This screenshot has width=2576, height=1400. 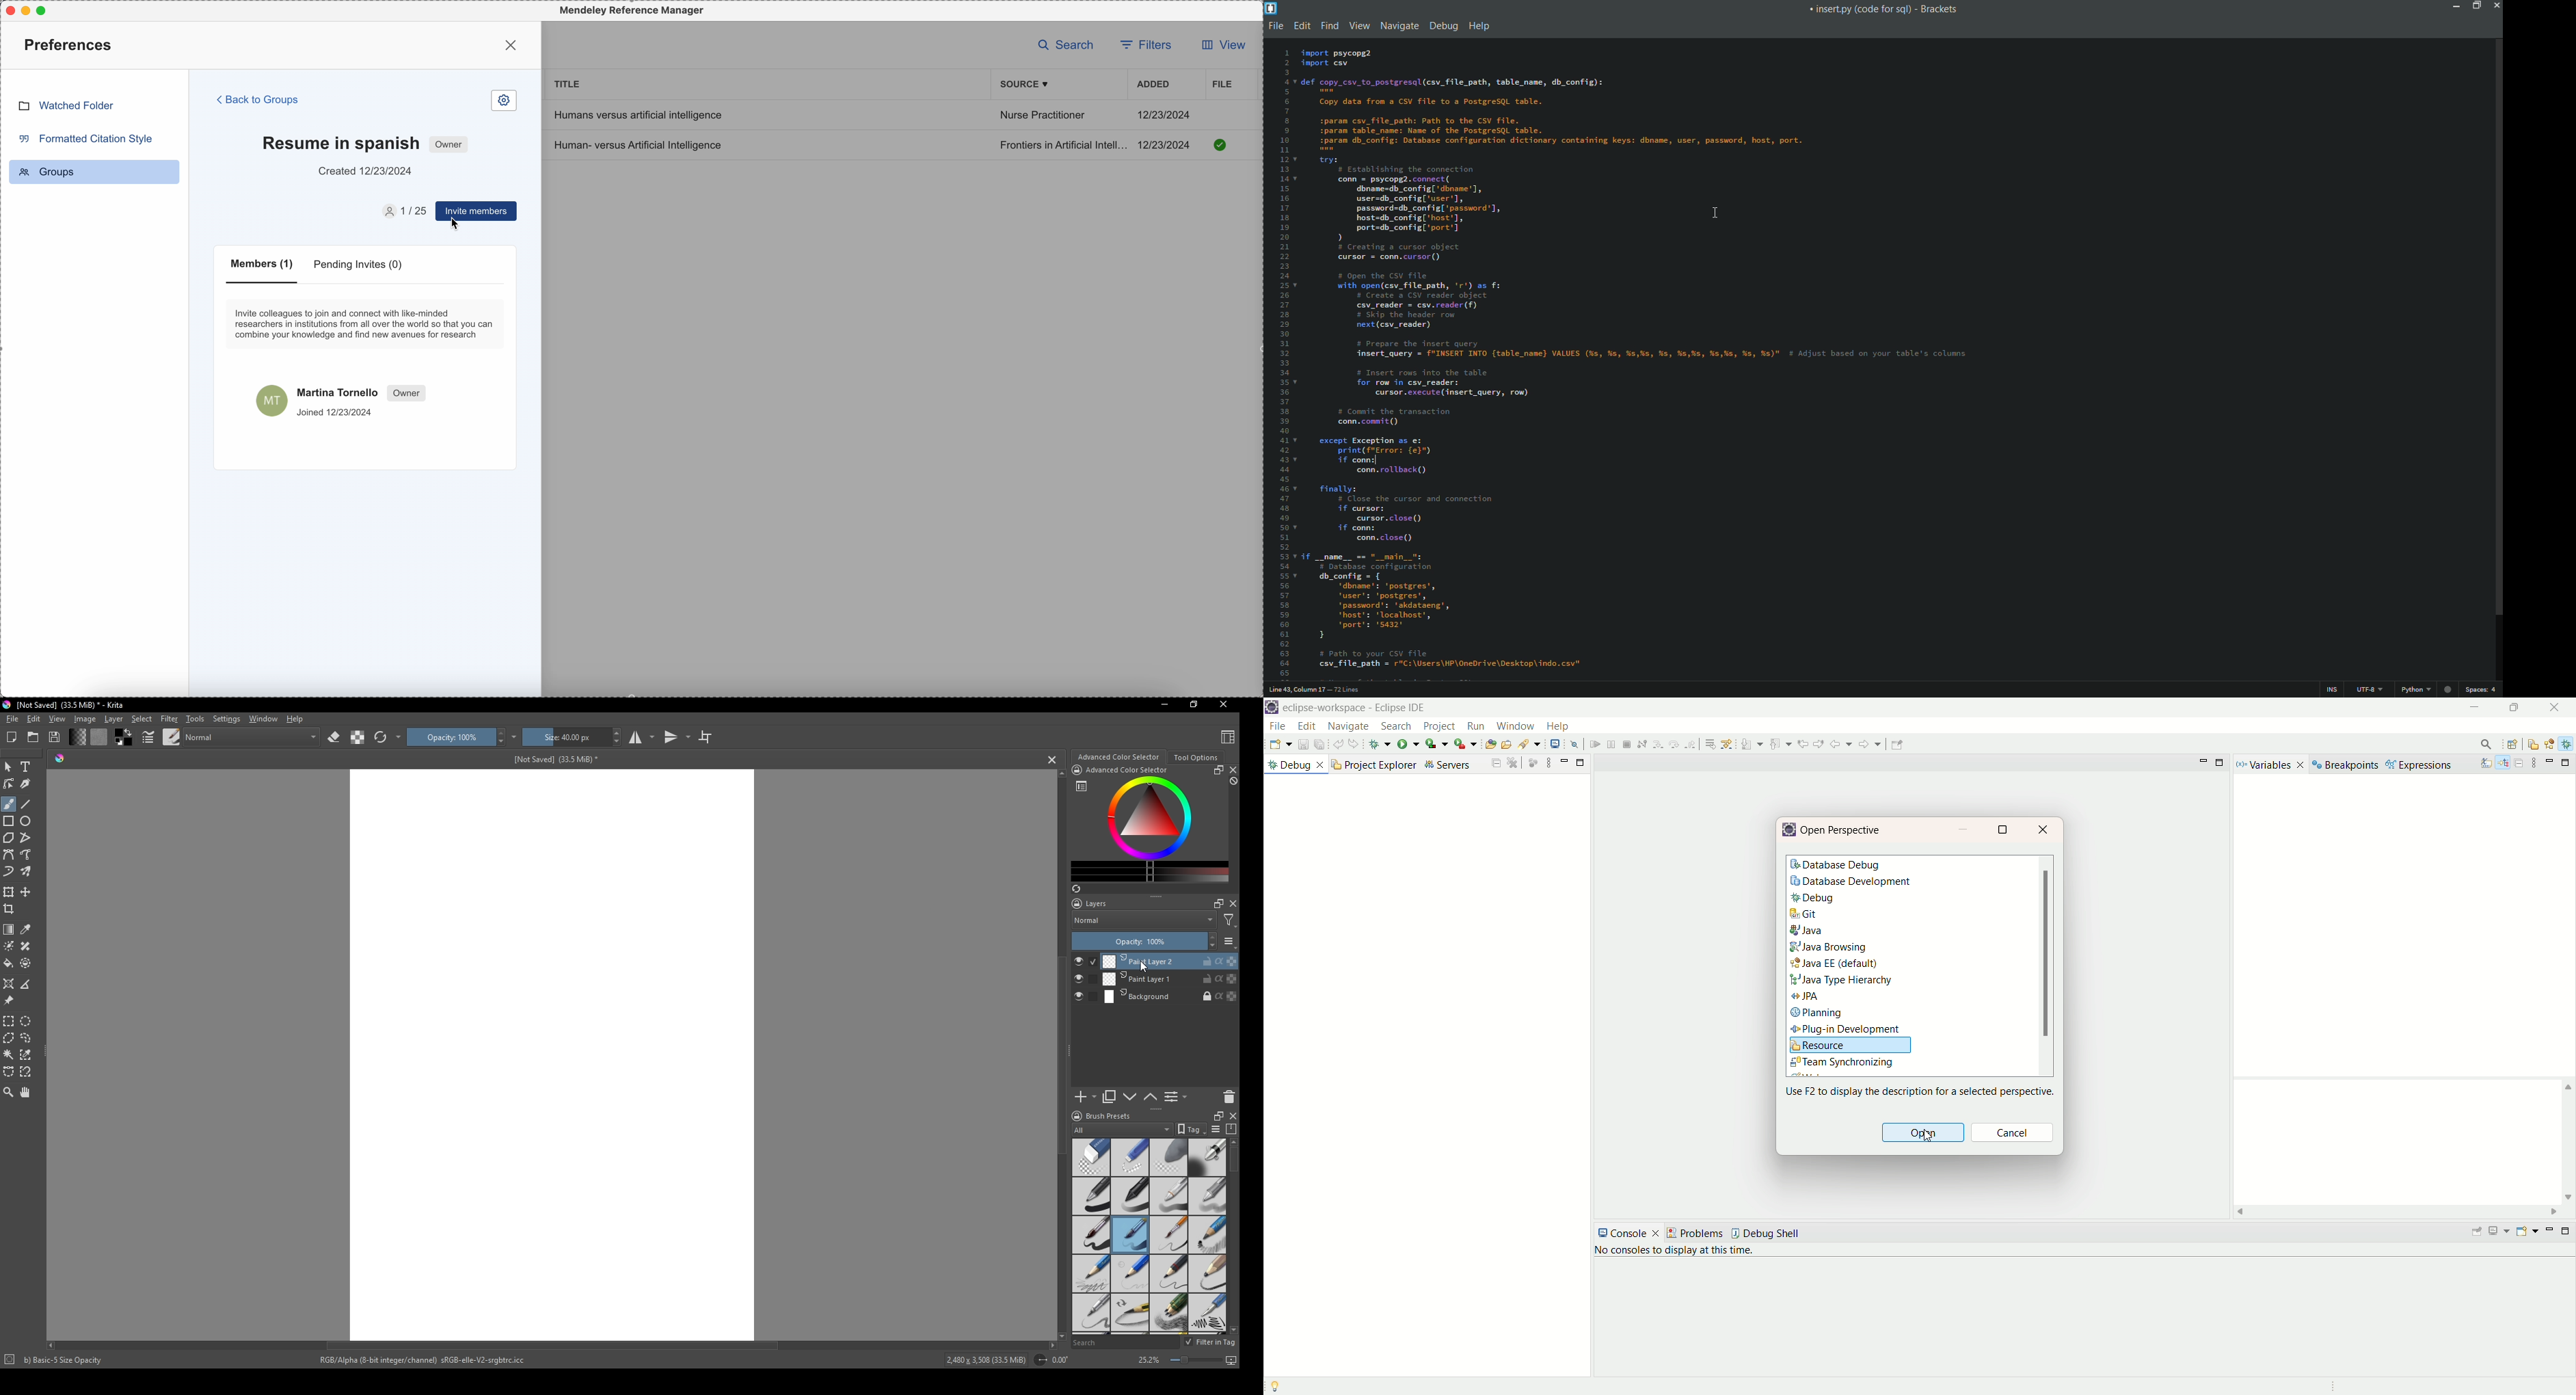 I want to click on maximize, so click(x=1216, y=903).